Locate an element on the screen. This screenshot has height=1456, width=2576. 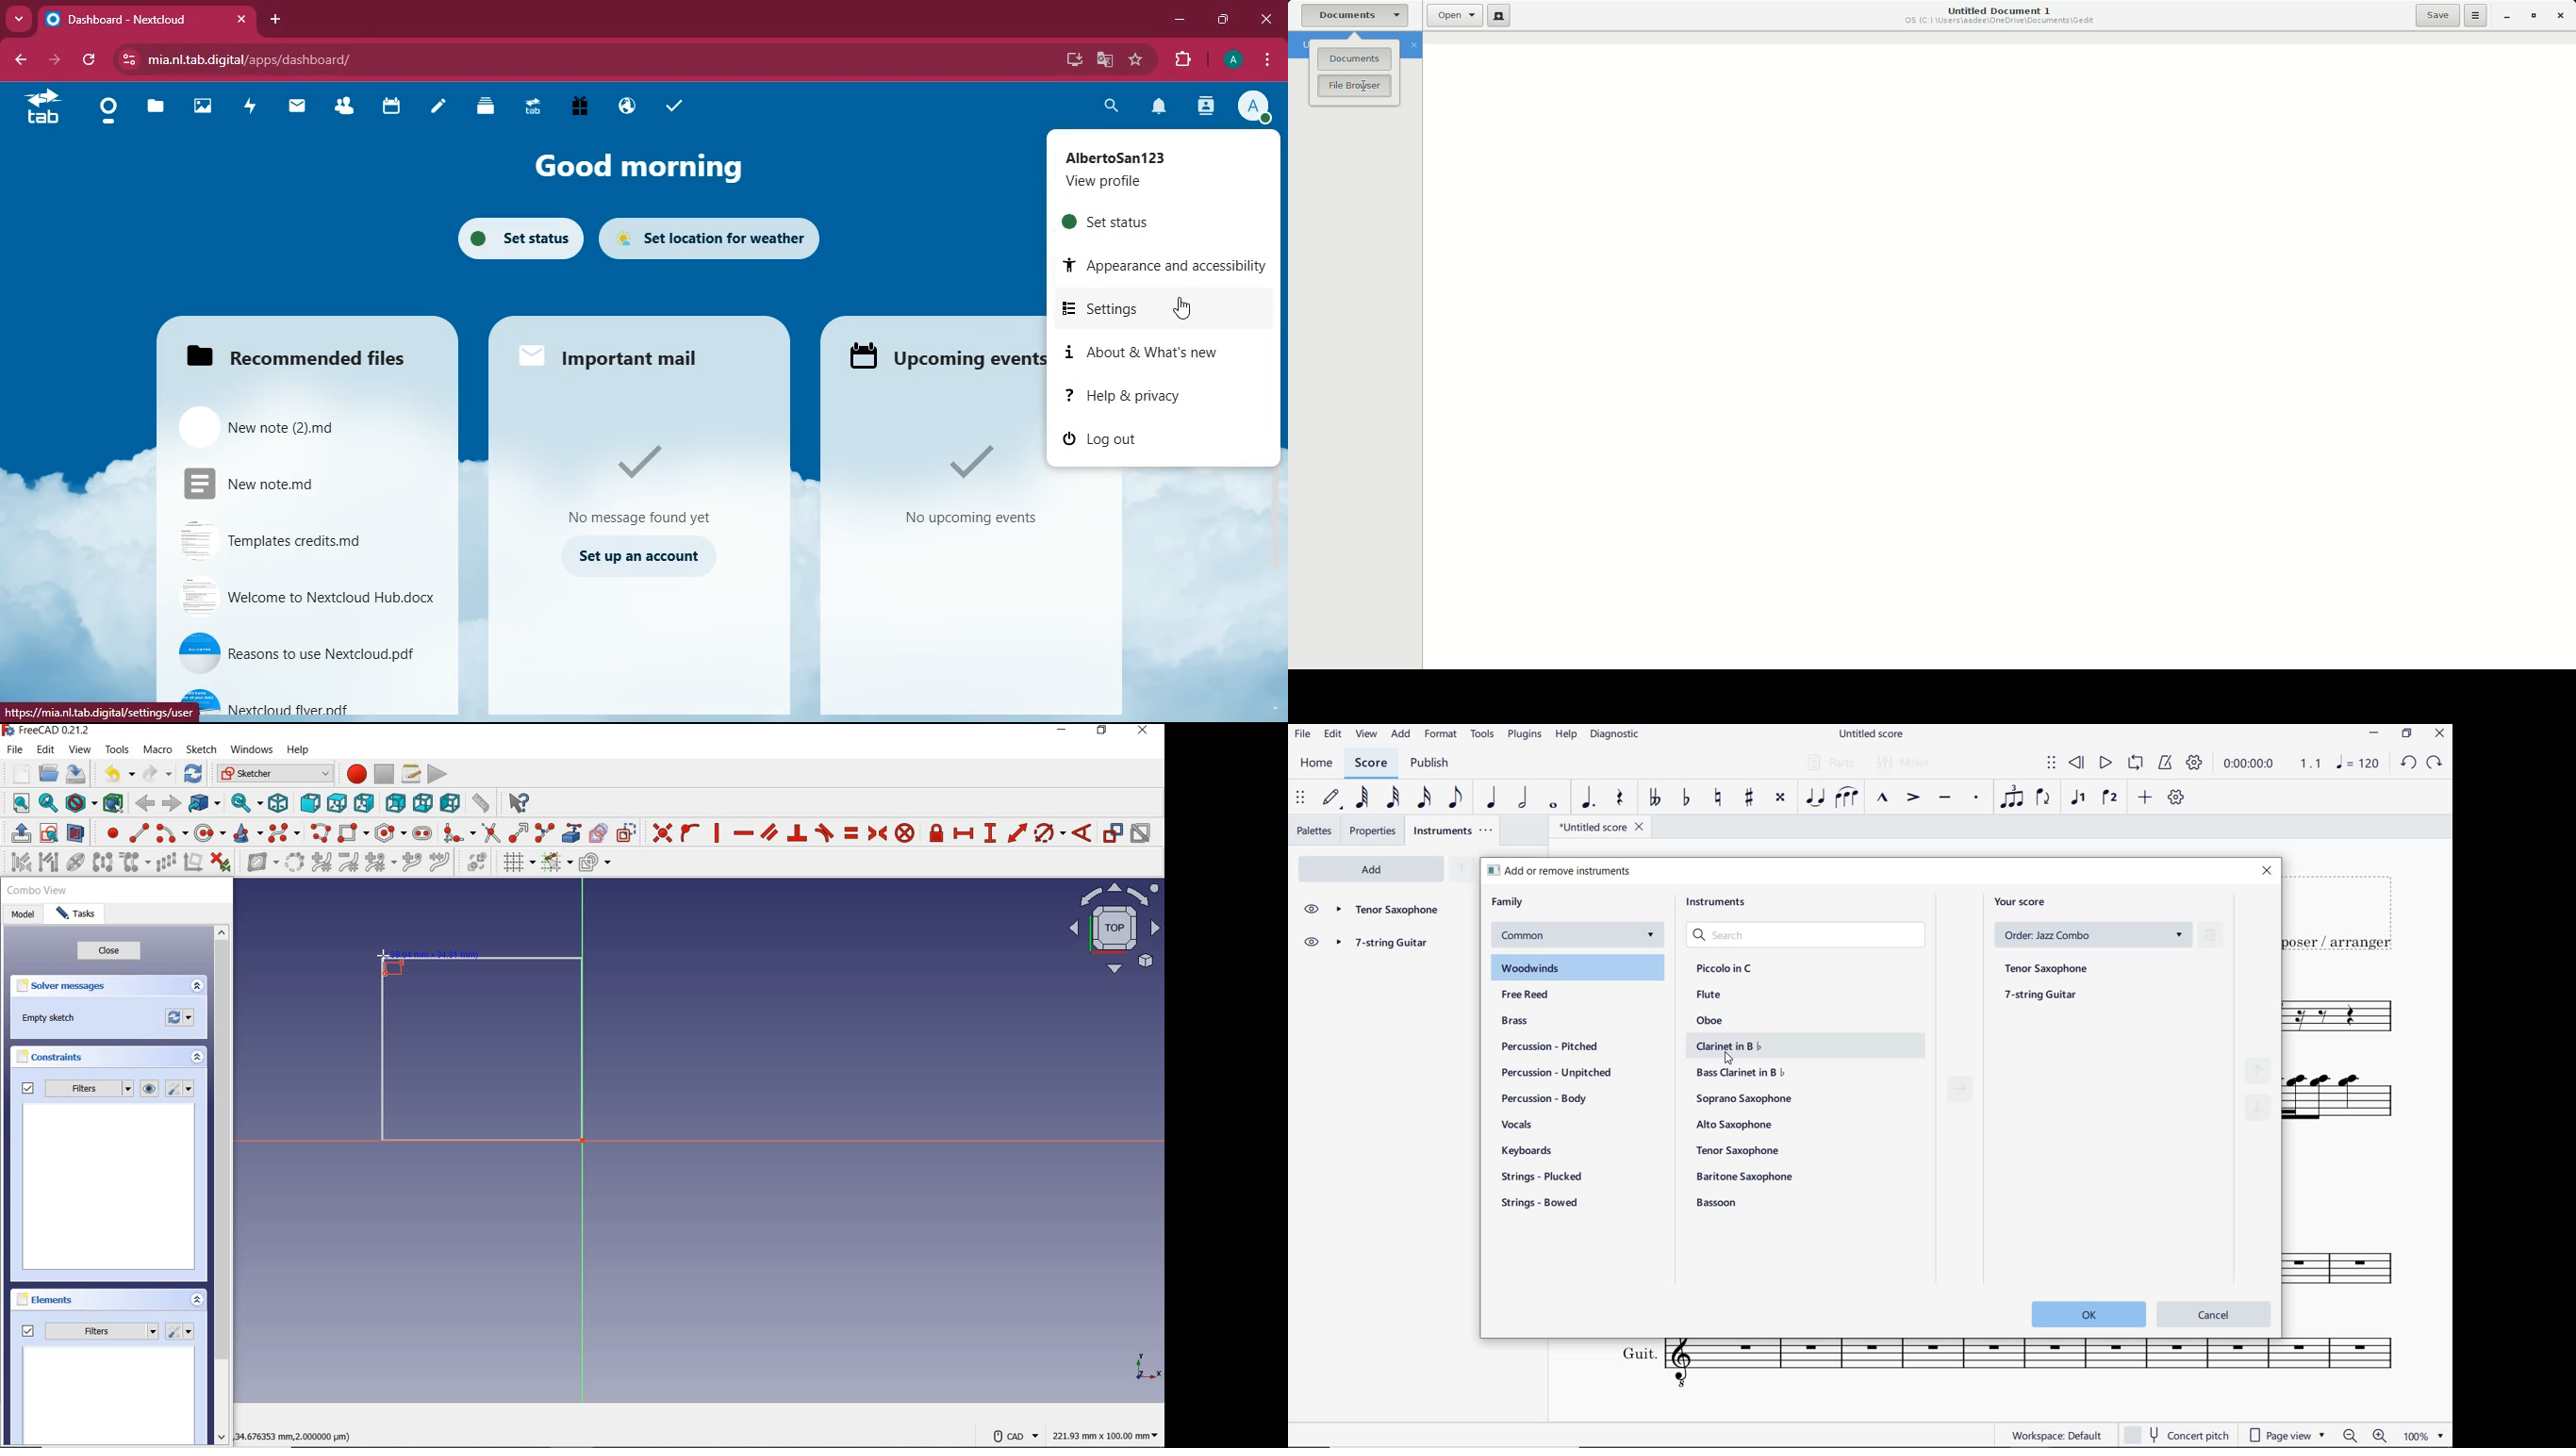
constrain block is located at coordinates (905, 833).